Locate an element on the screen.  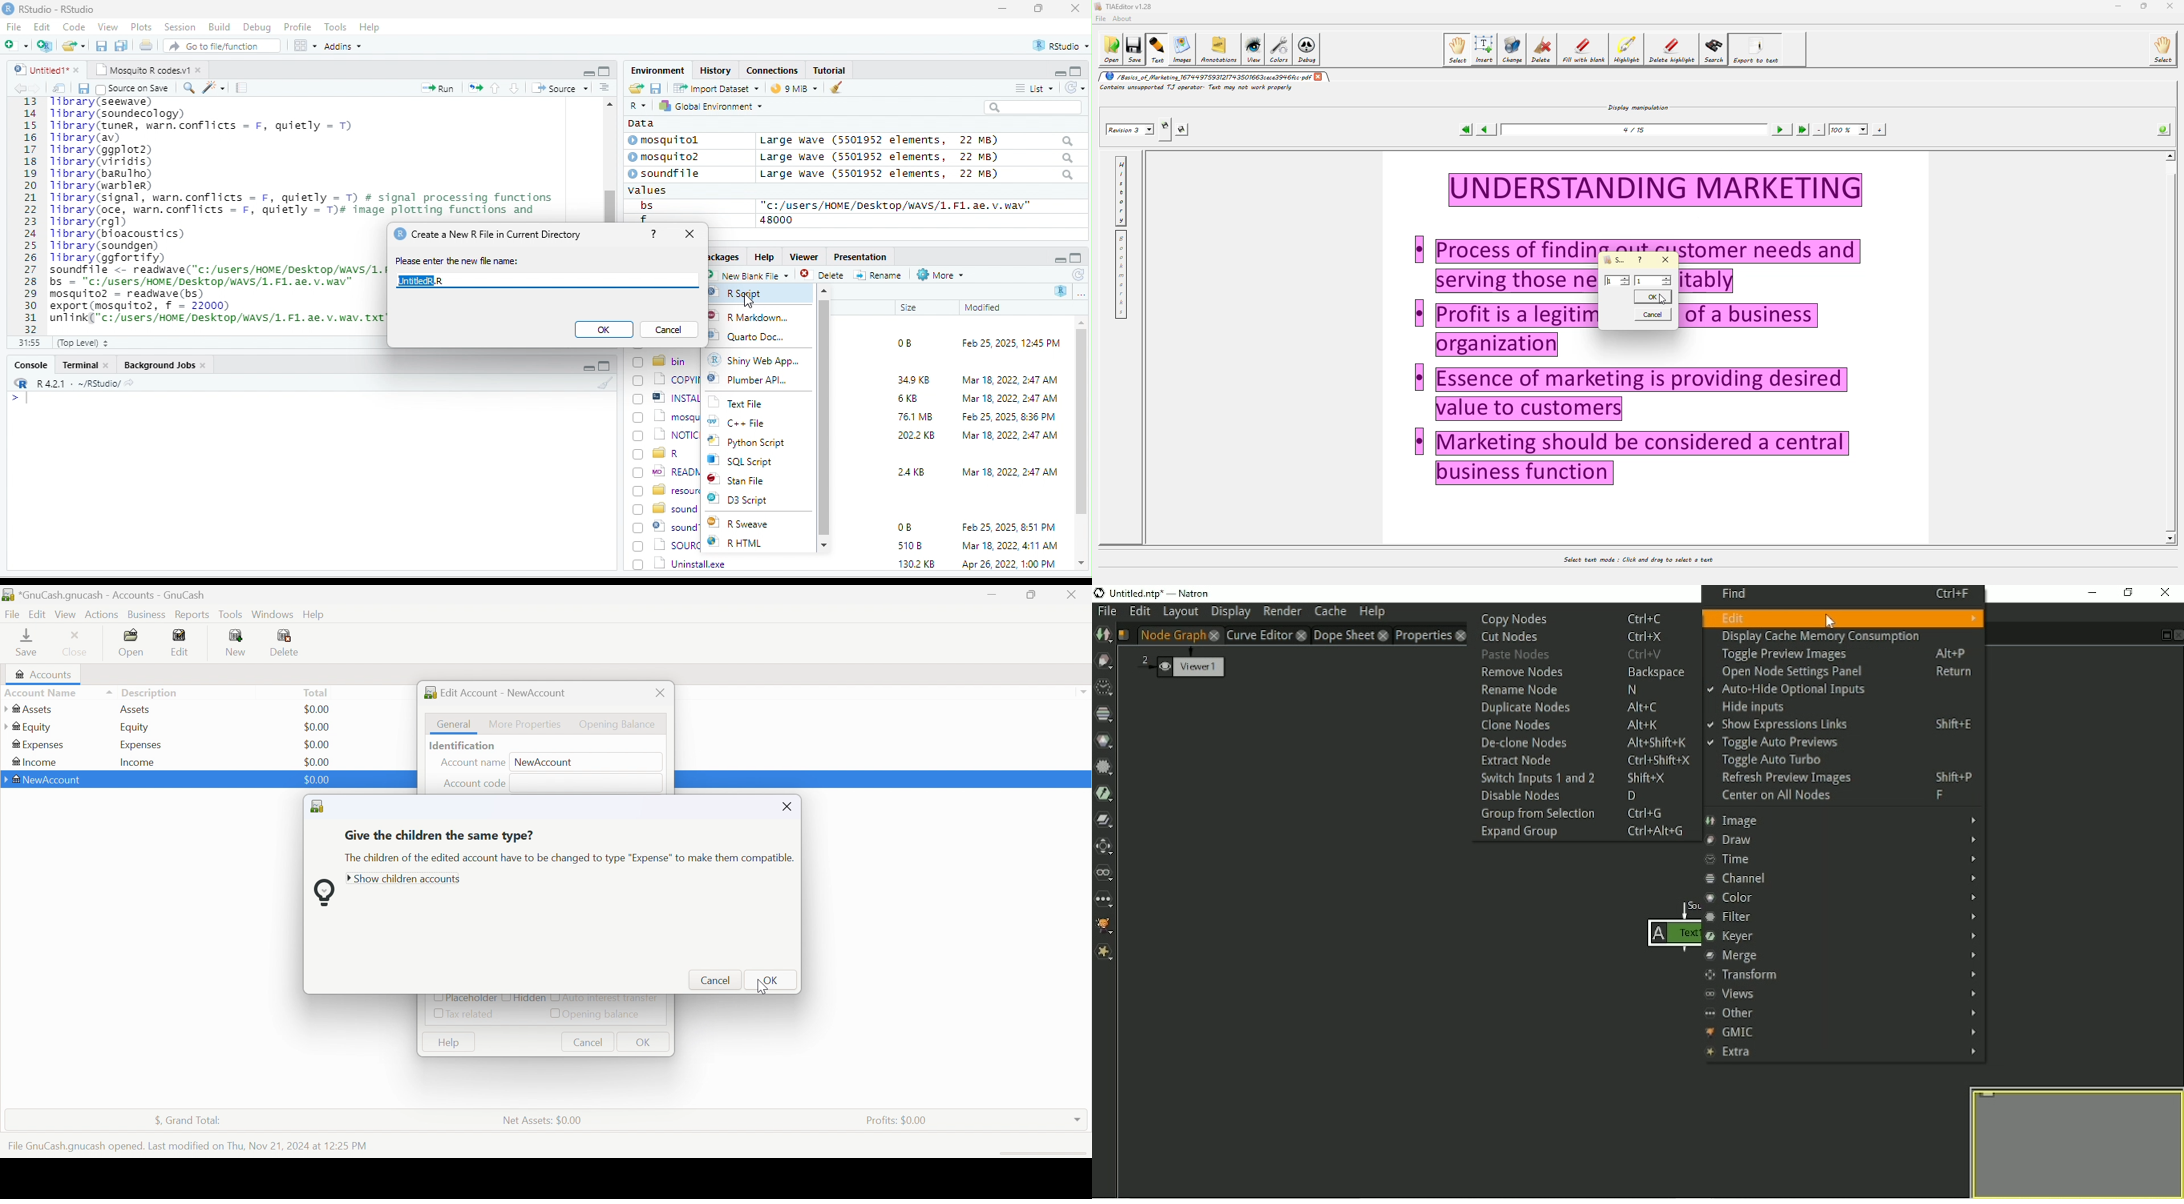
folder is located at coordinates (75, 46).